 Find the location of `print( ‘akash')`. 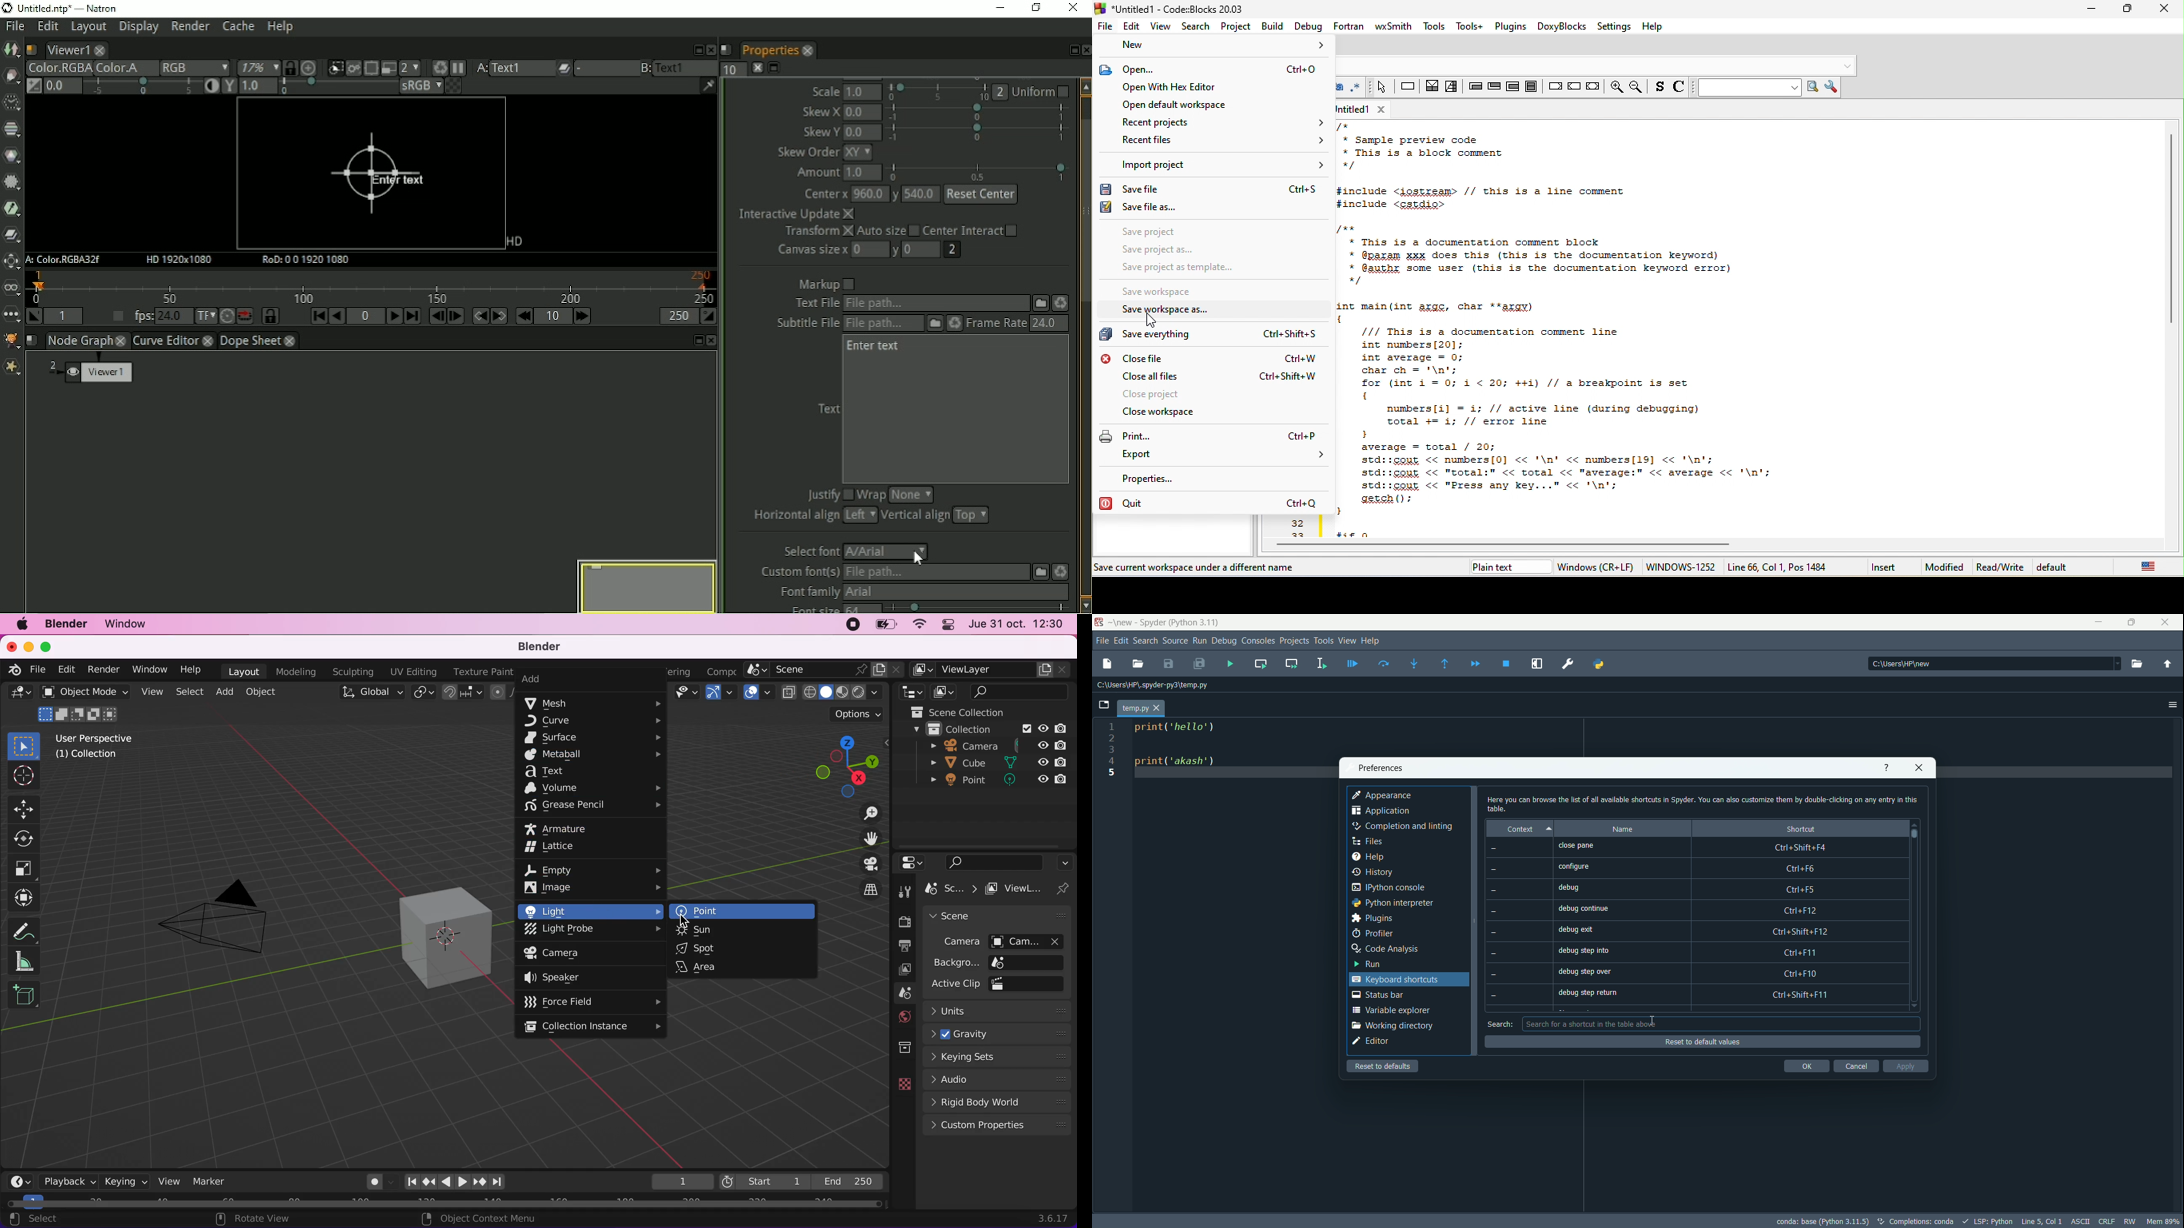

print( ‘akash') is located at coordinates (1178, 763).